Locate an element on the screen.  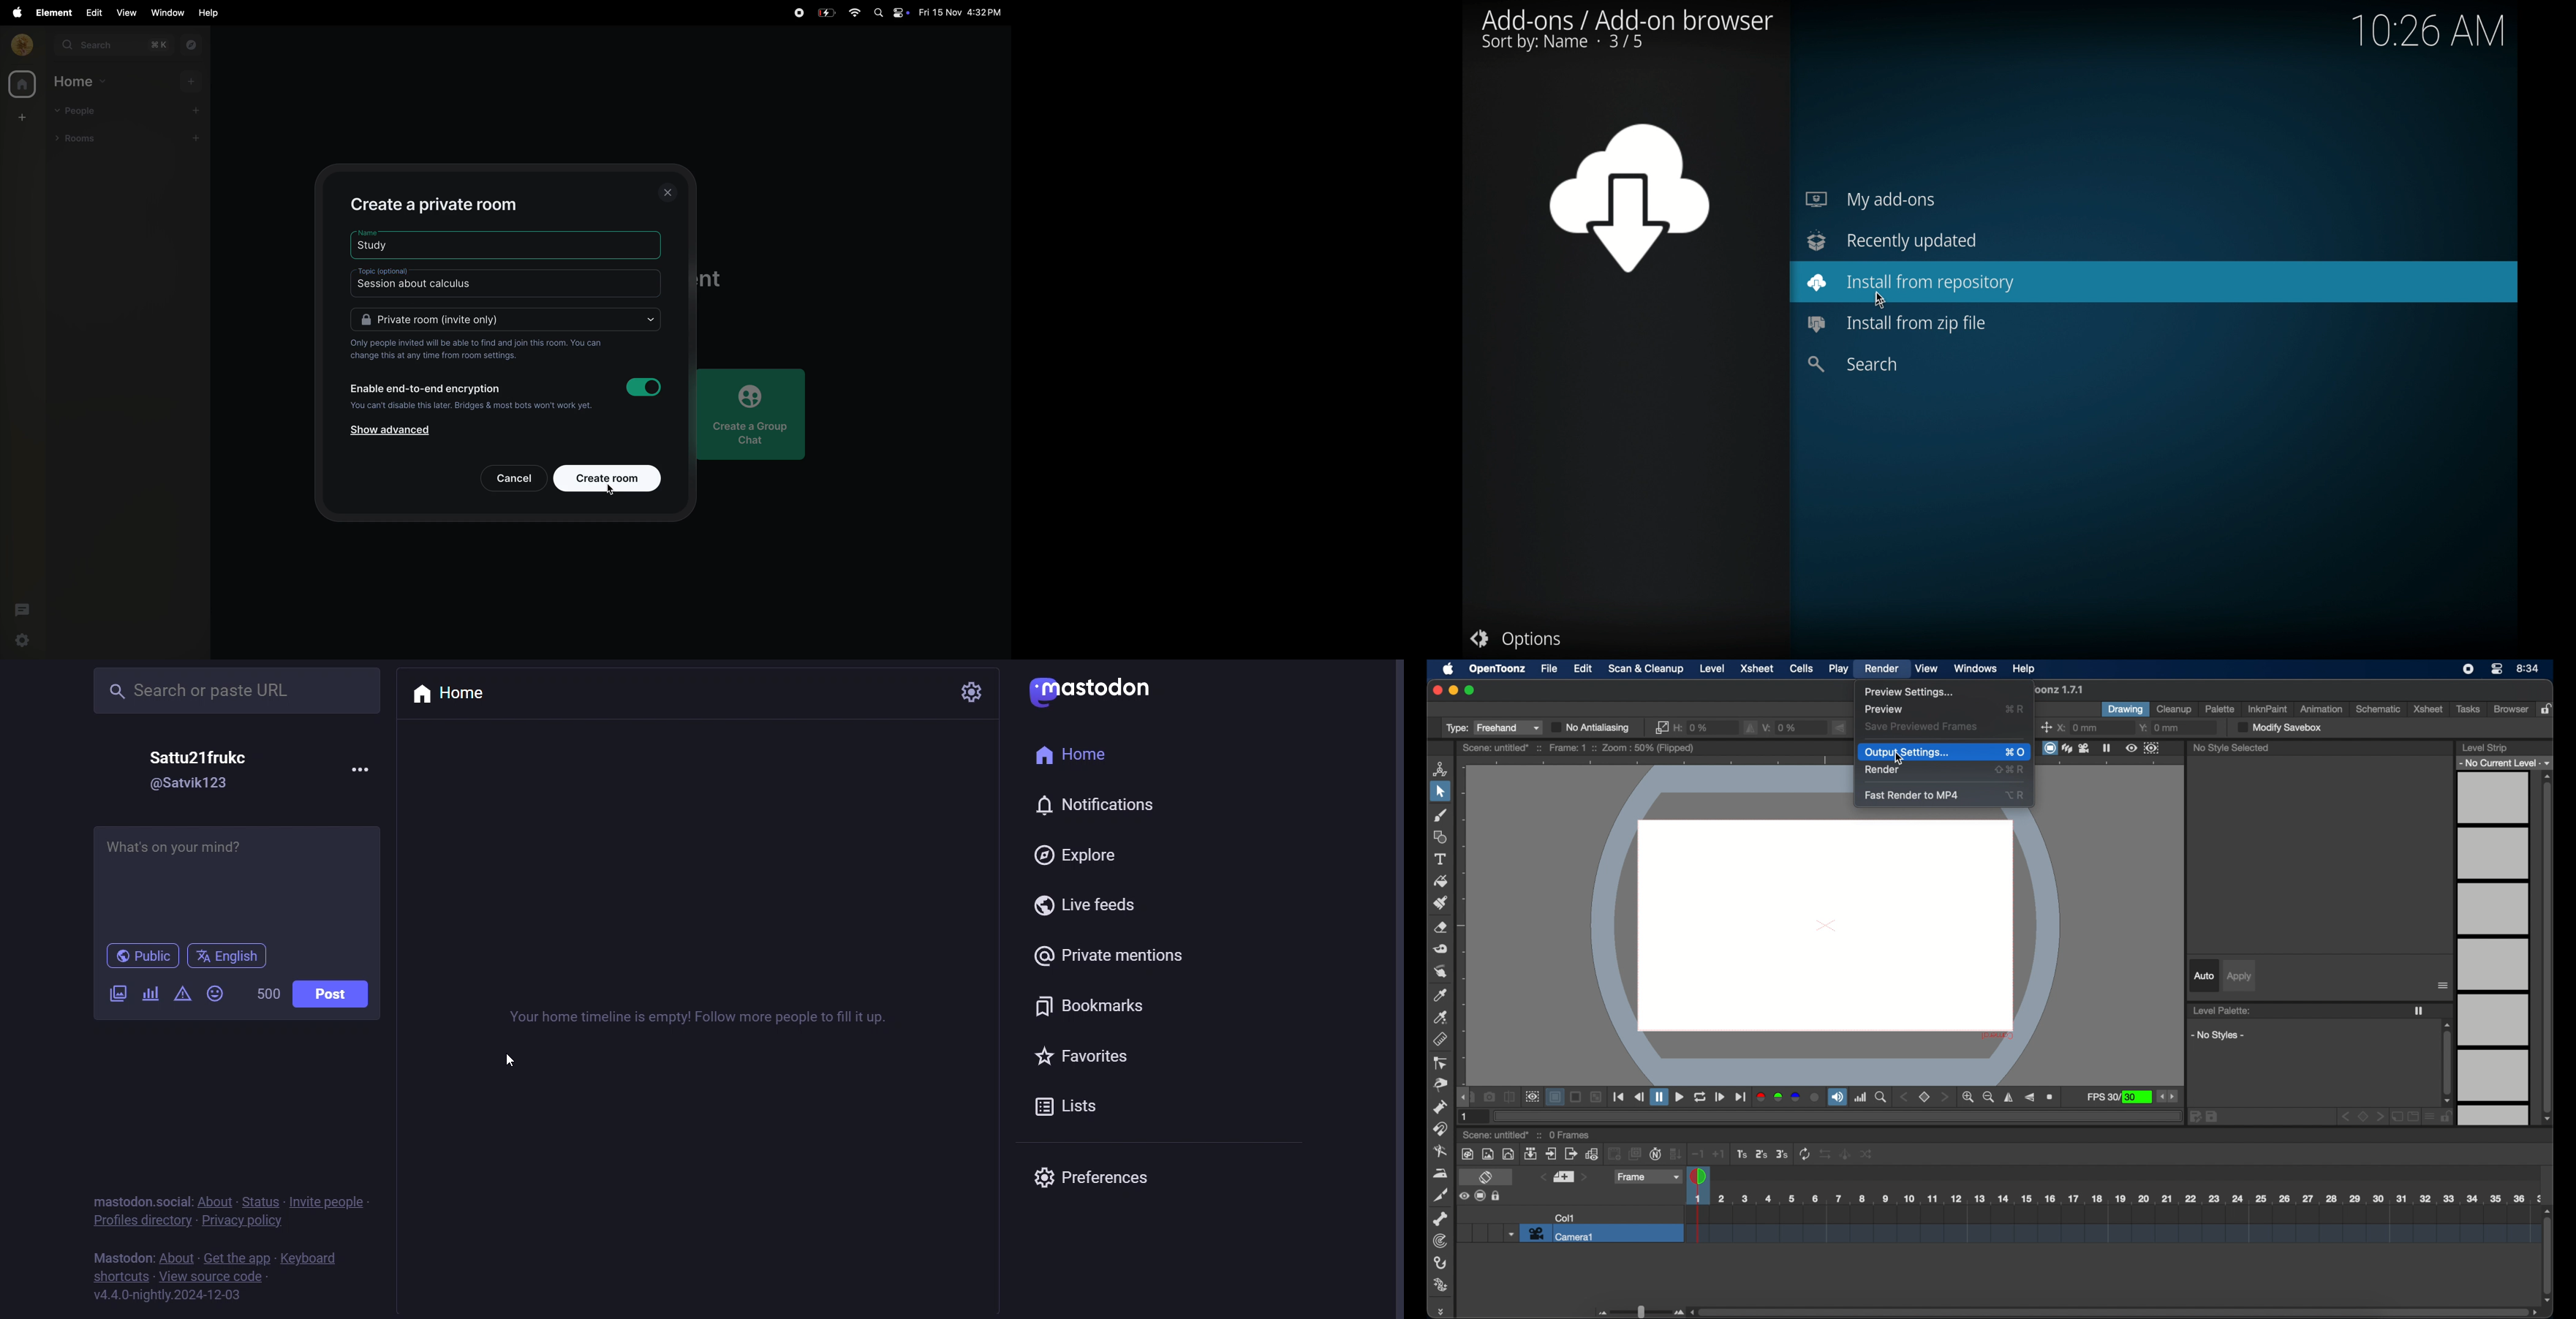
invite people is located at coordinates (341, 1203).